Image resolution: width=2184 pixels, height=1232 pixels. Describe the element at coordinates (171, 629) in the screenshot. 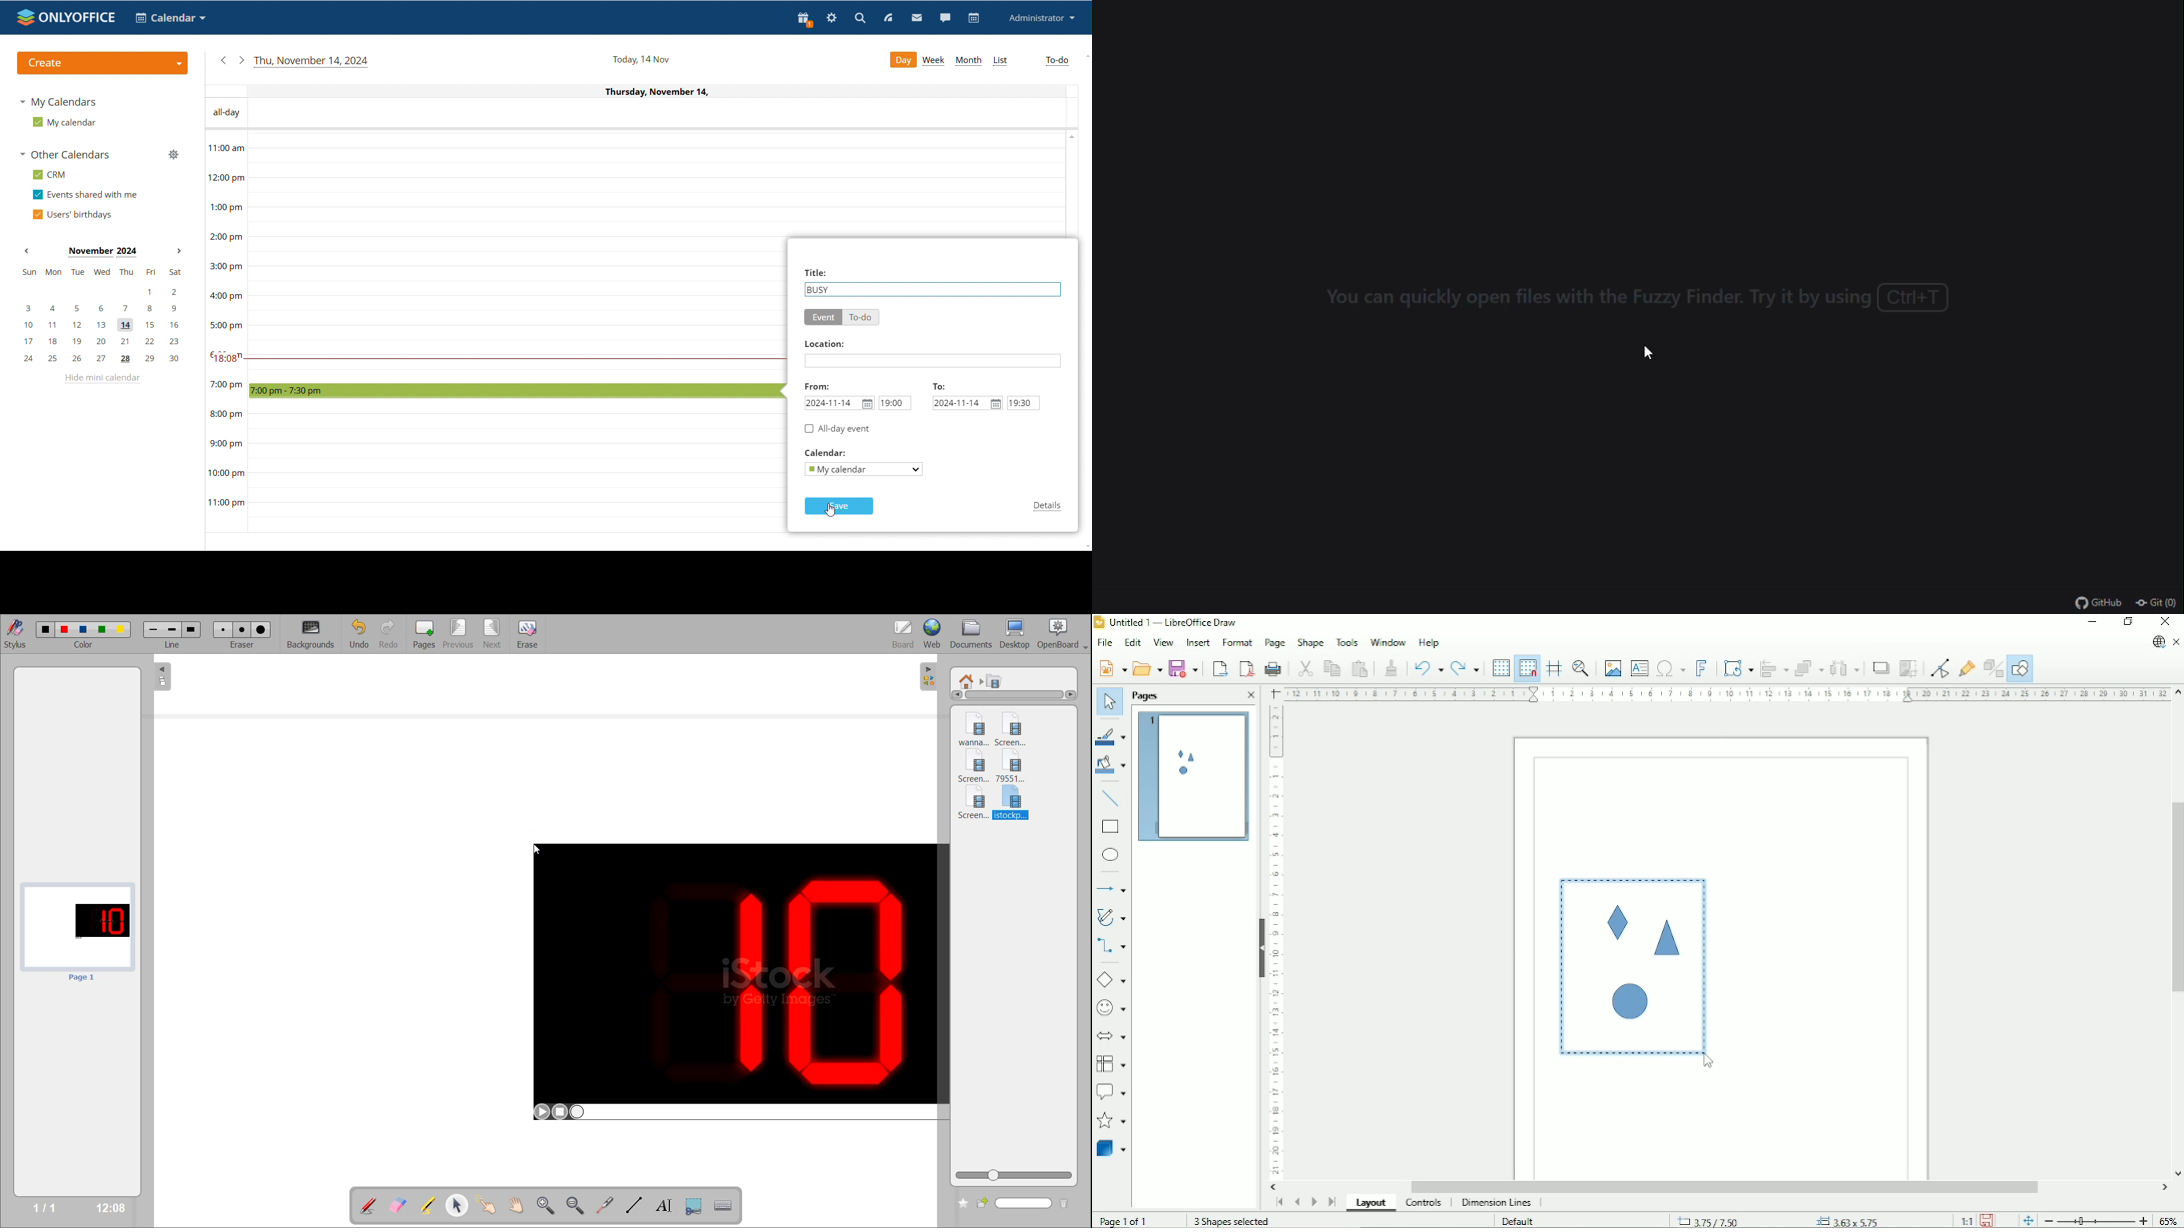

I see `Meduim line` at that location.